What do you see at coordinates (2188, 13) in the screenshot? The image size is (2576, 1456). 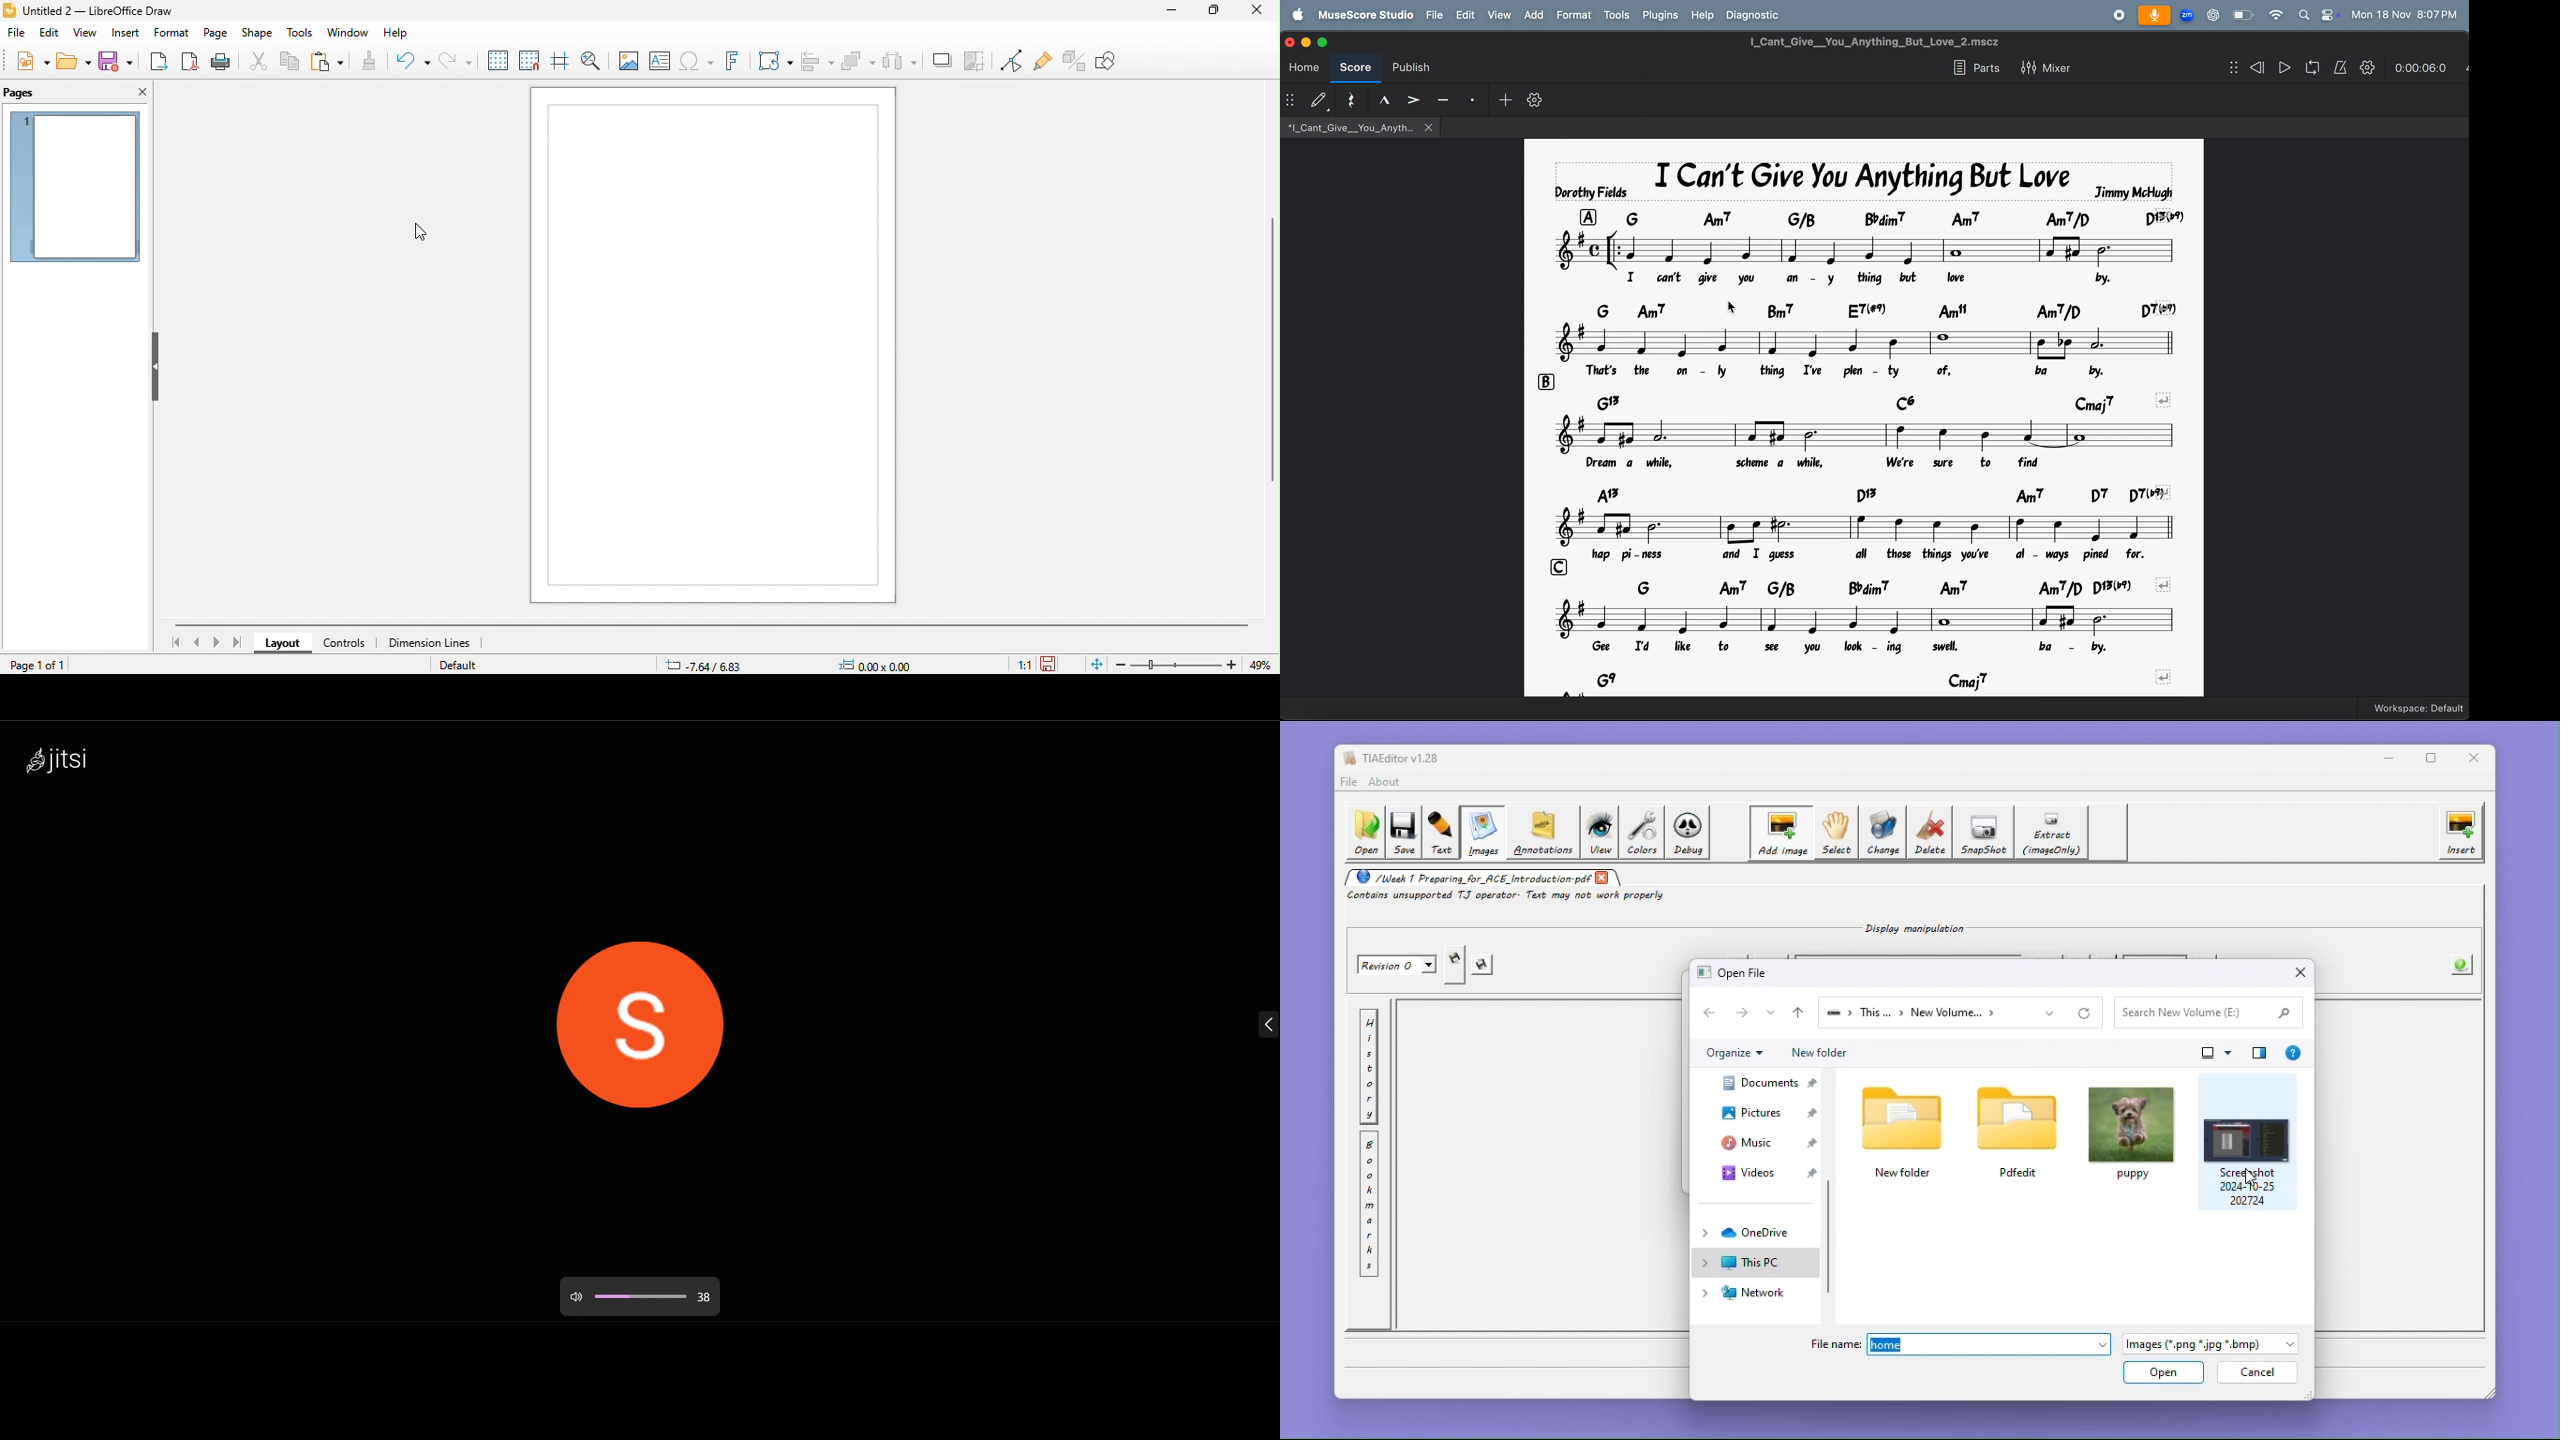 I see `zoom` at bounding box center [2188, 13].